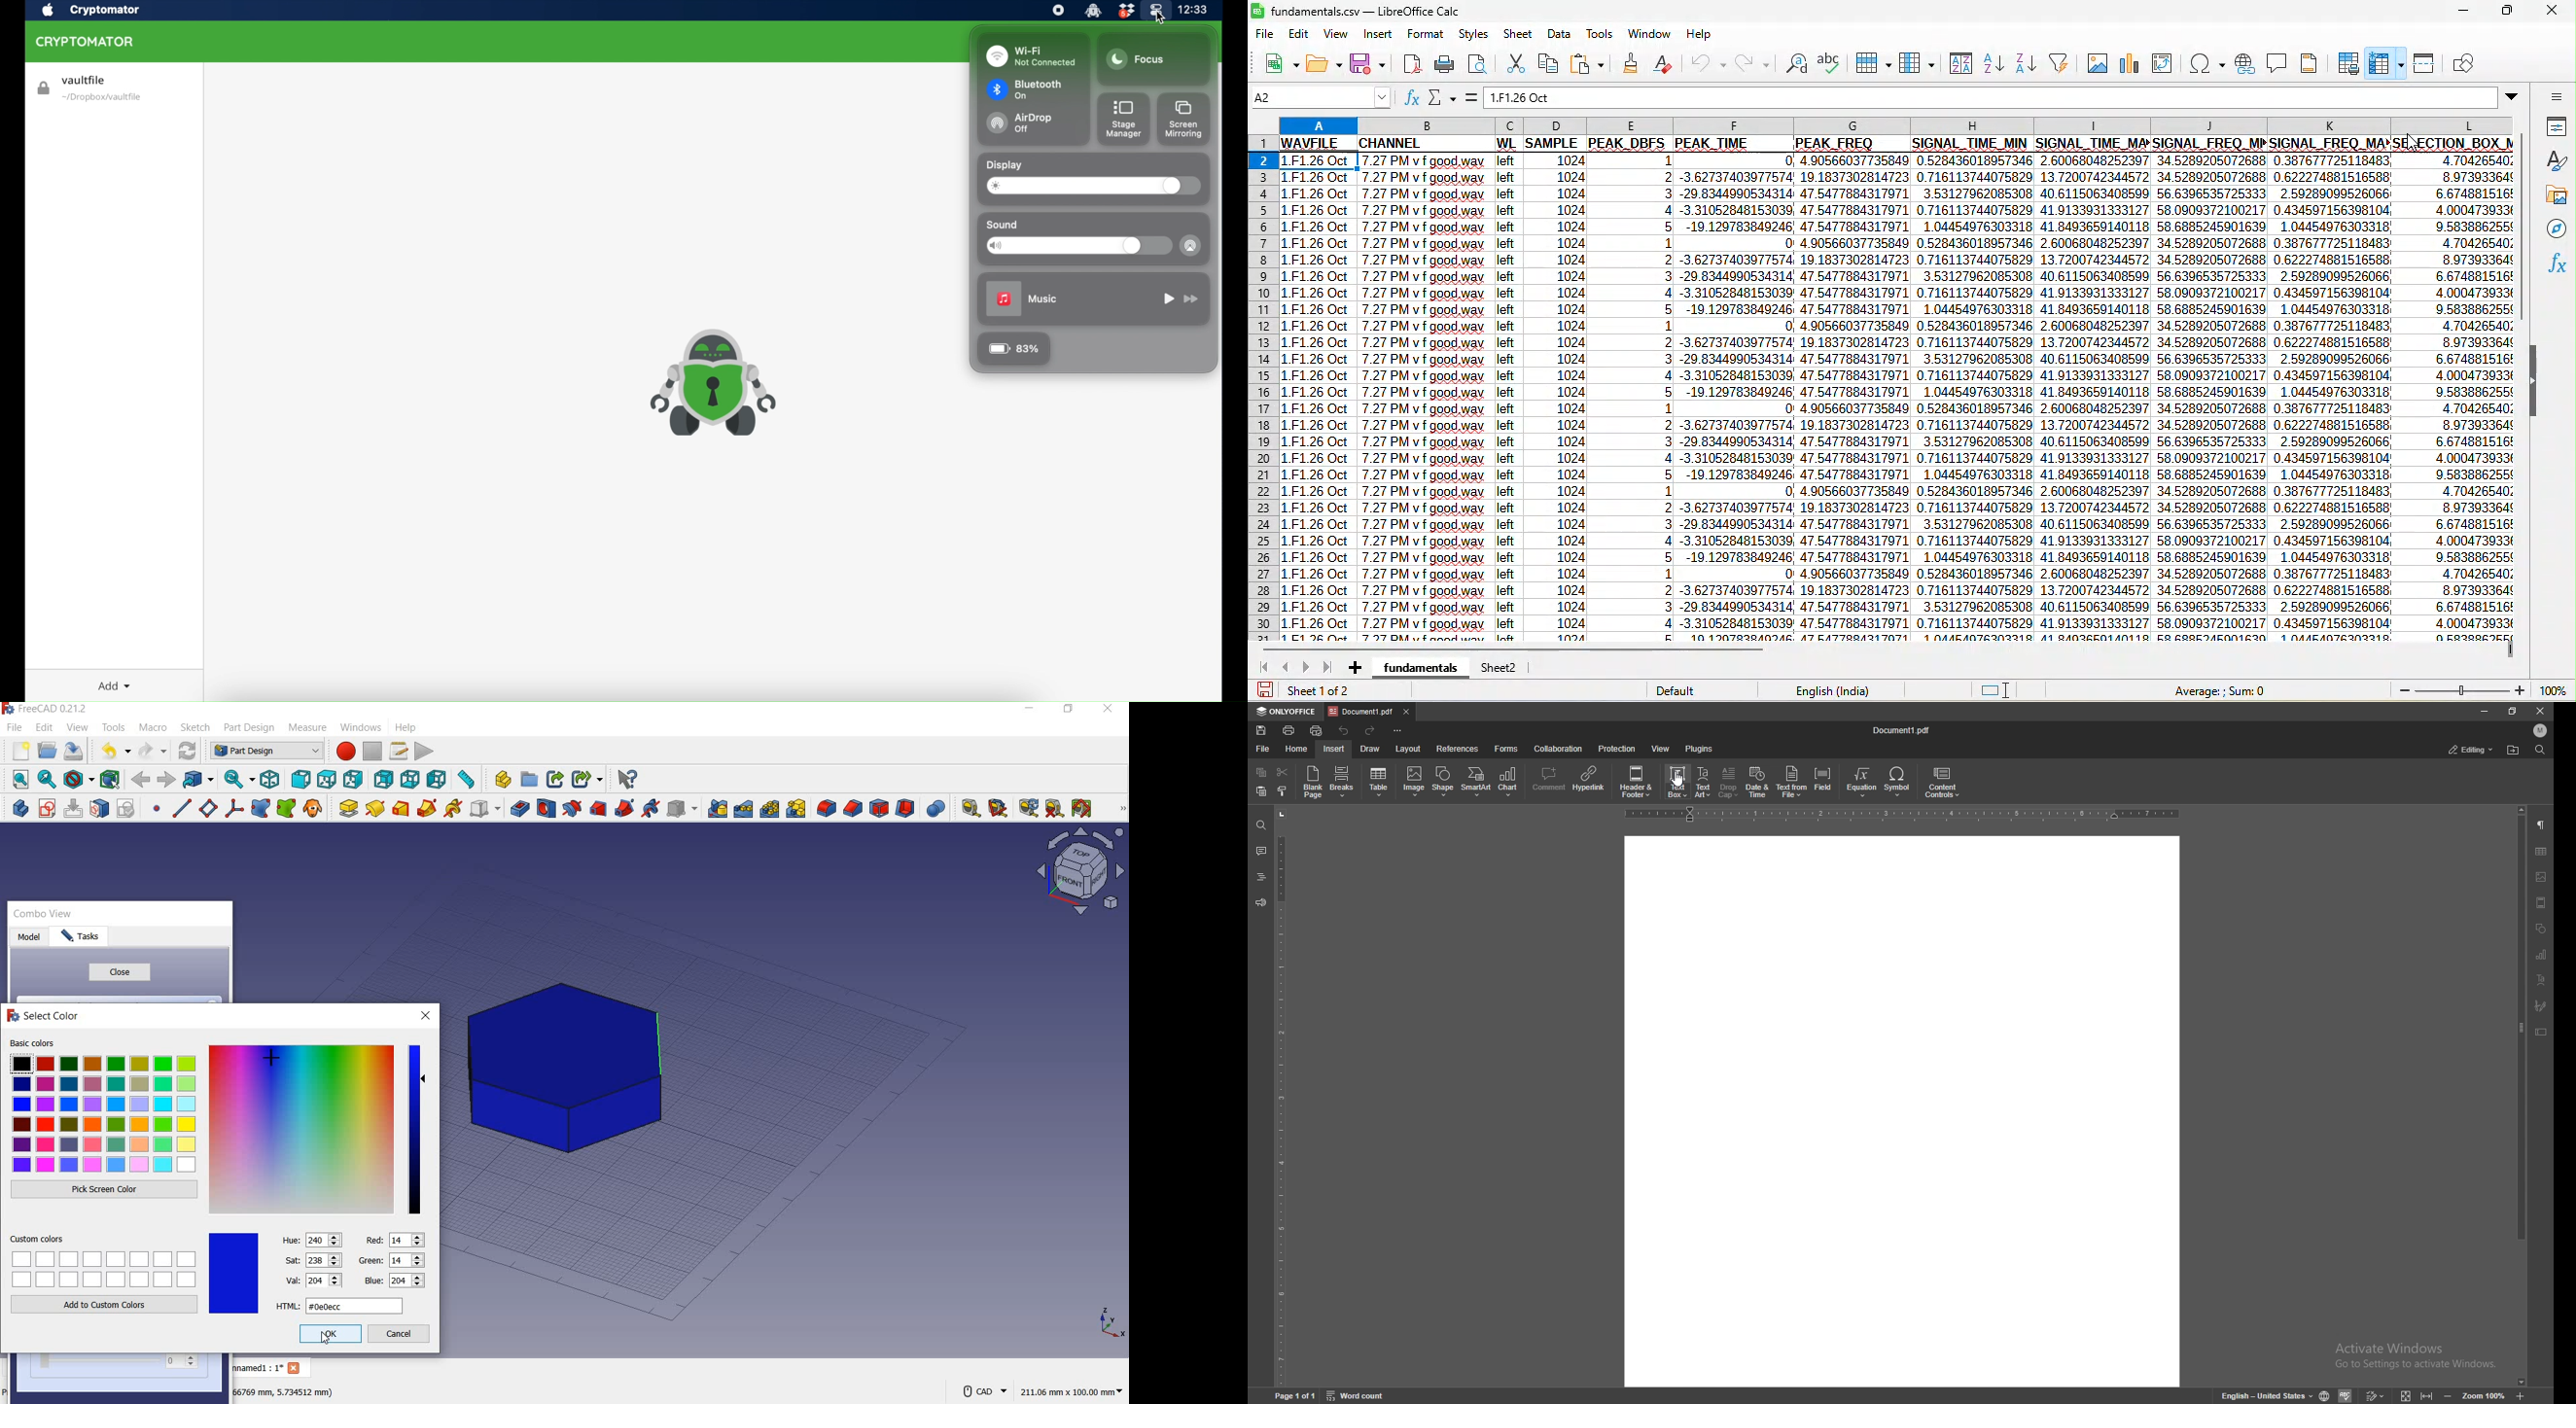 This screenshot has width=2576, height=1428. Describe the element at coordinates (1351, 665) in the screenshot. I see `add sheet` at that location.